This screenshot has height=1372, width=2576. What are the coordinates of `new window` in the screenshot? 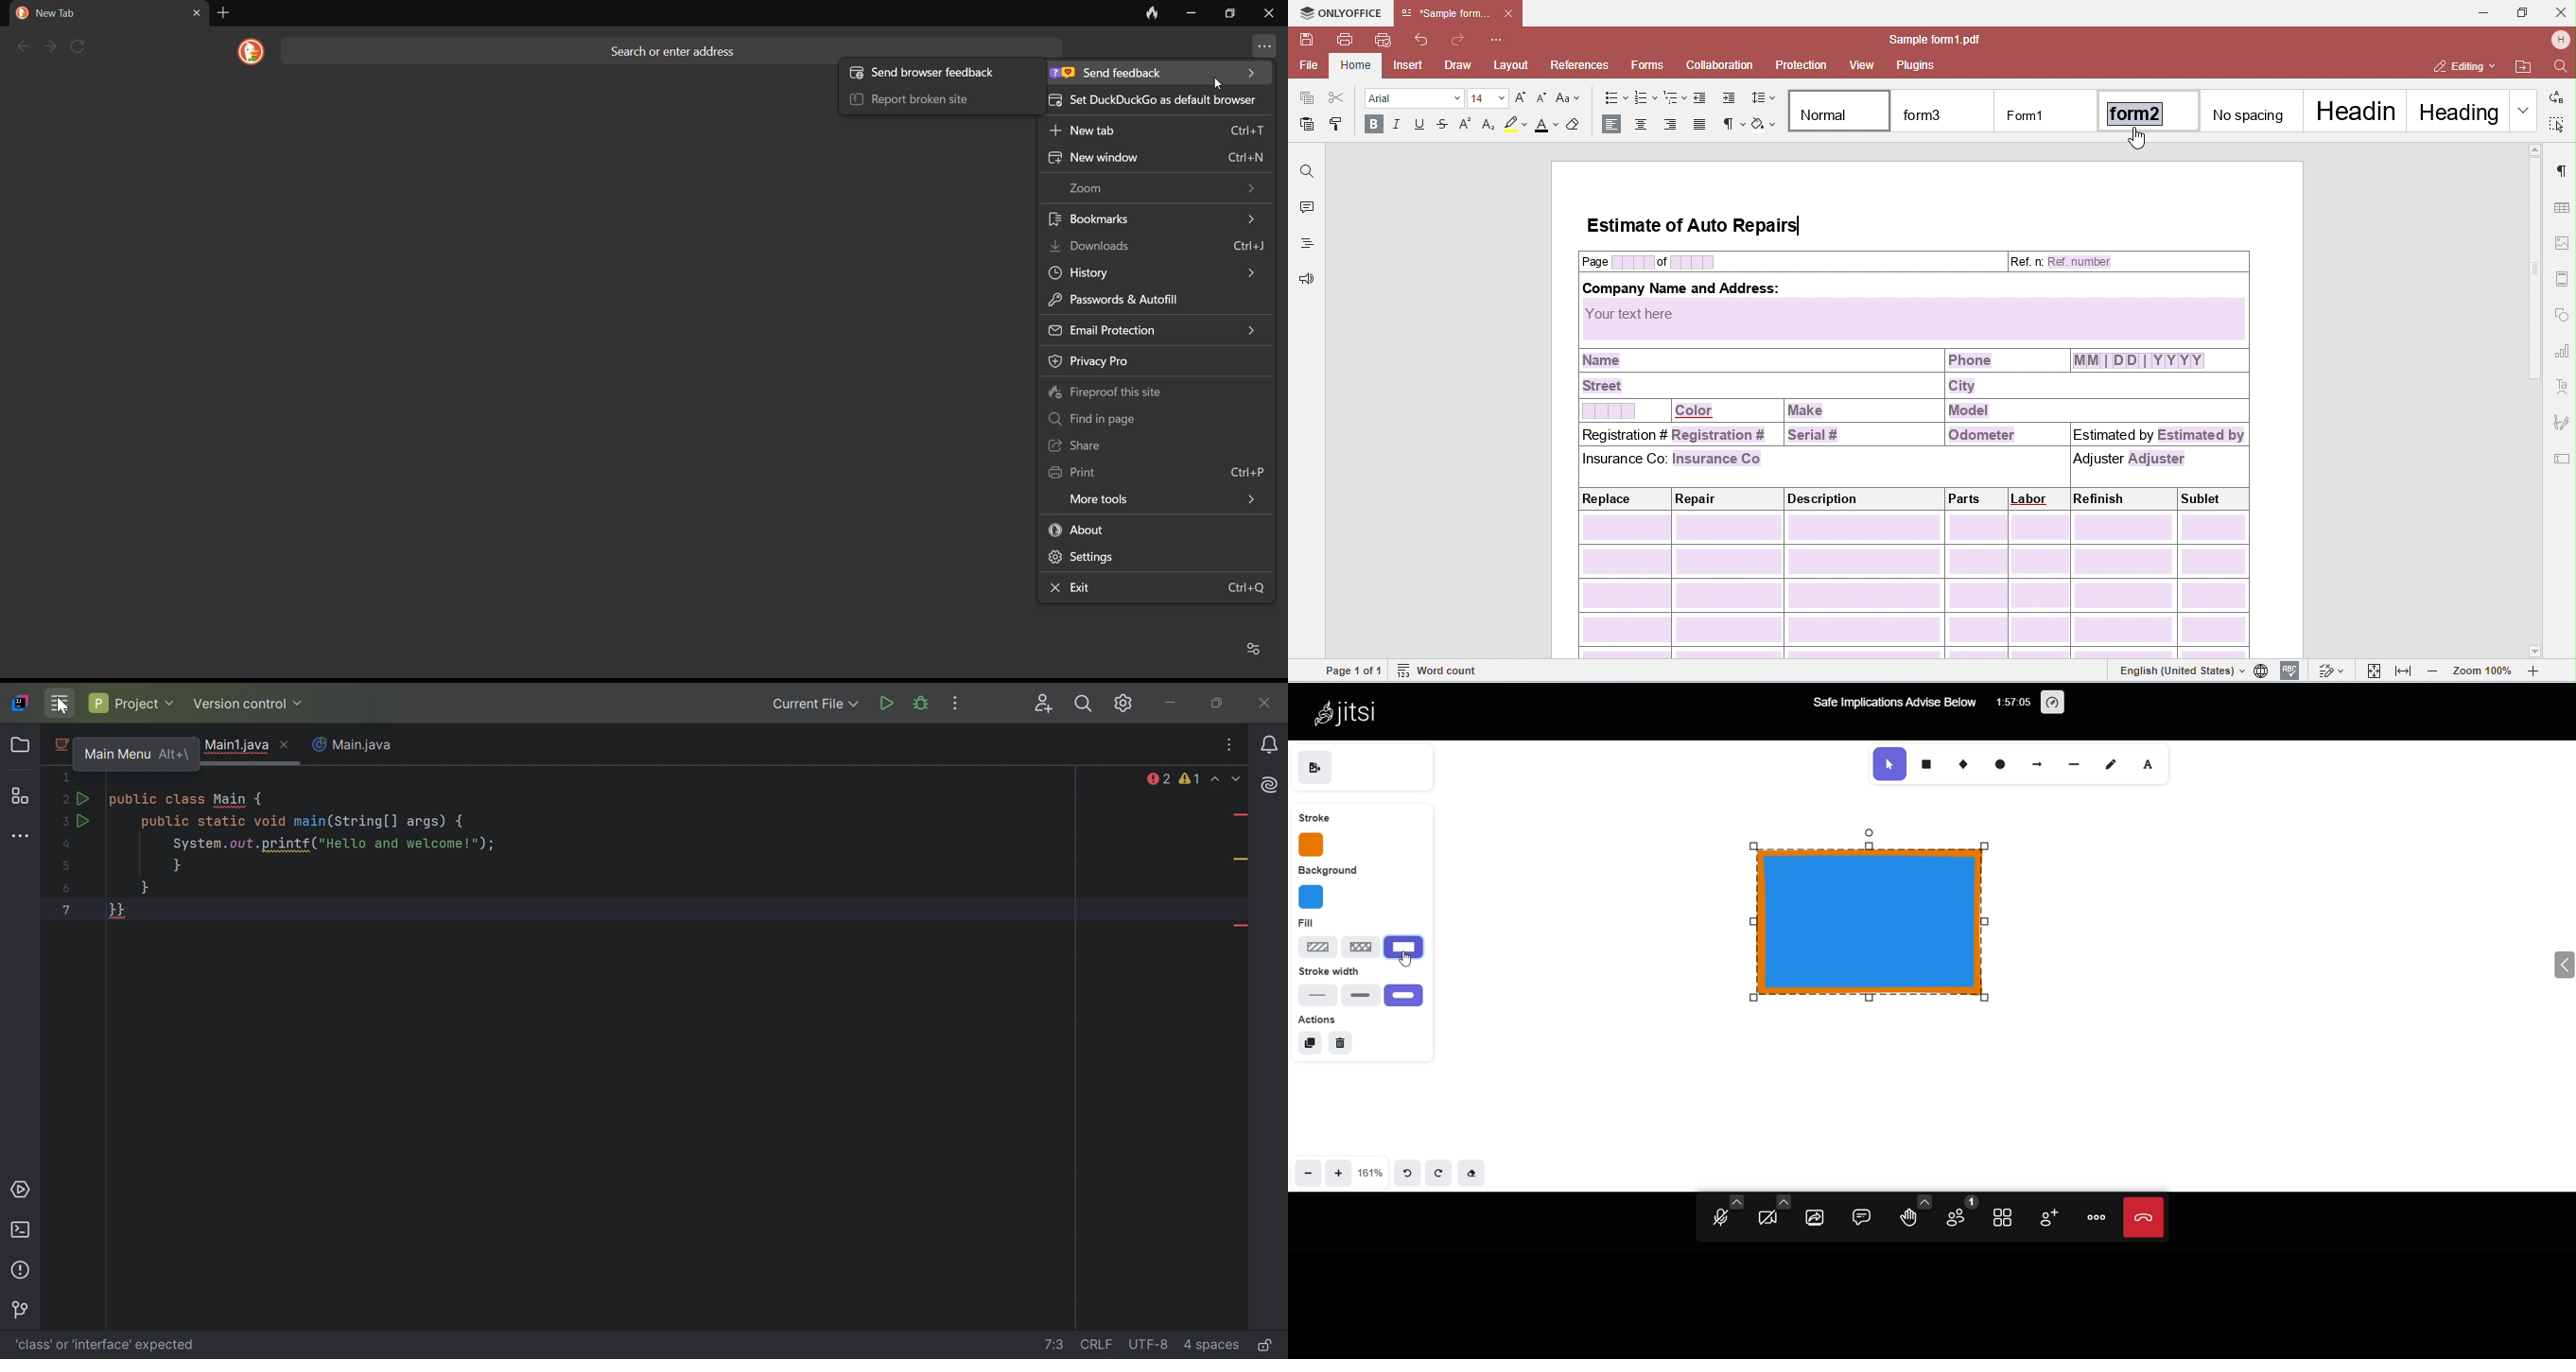 It's located at (1152, 158).